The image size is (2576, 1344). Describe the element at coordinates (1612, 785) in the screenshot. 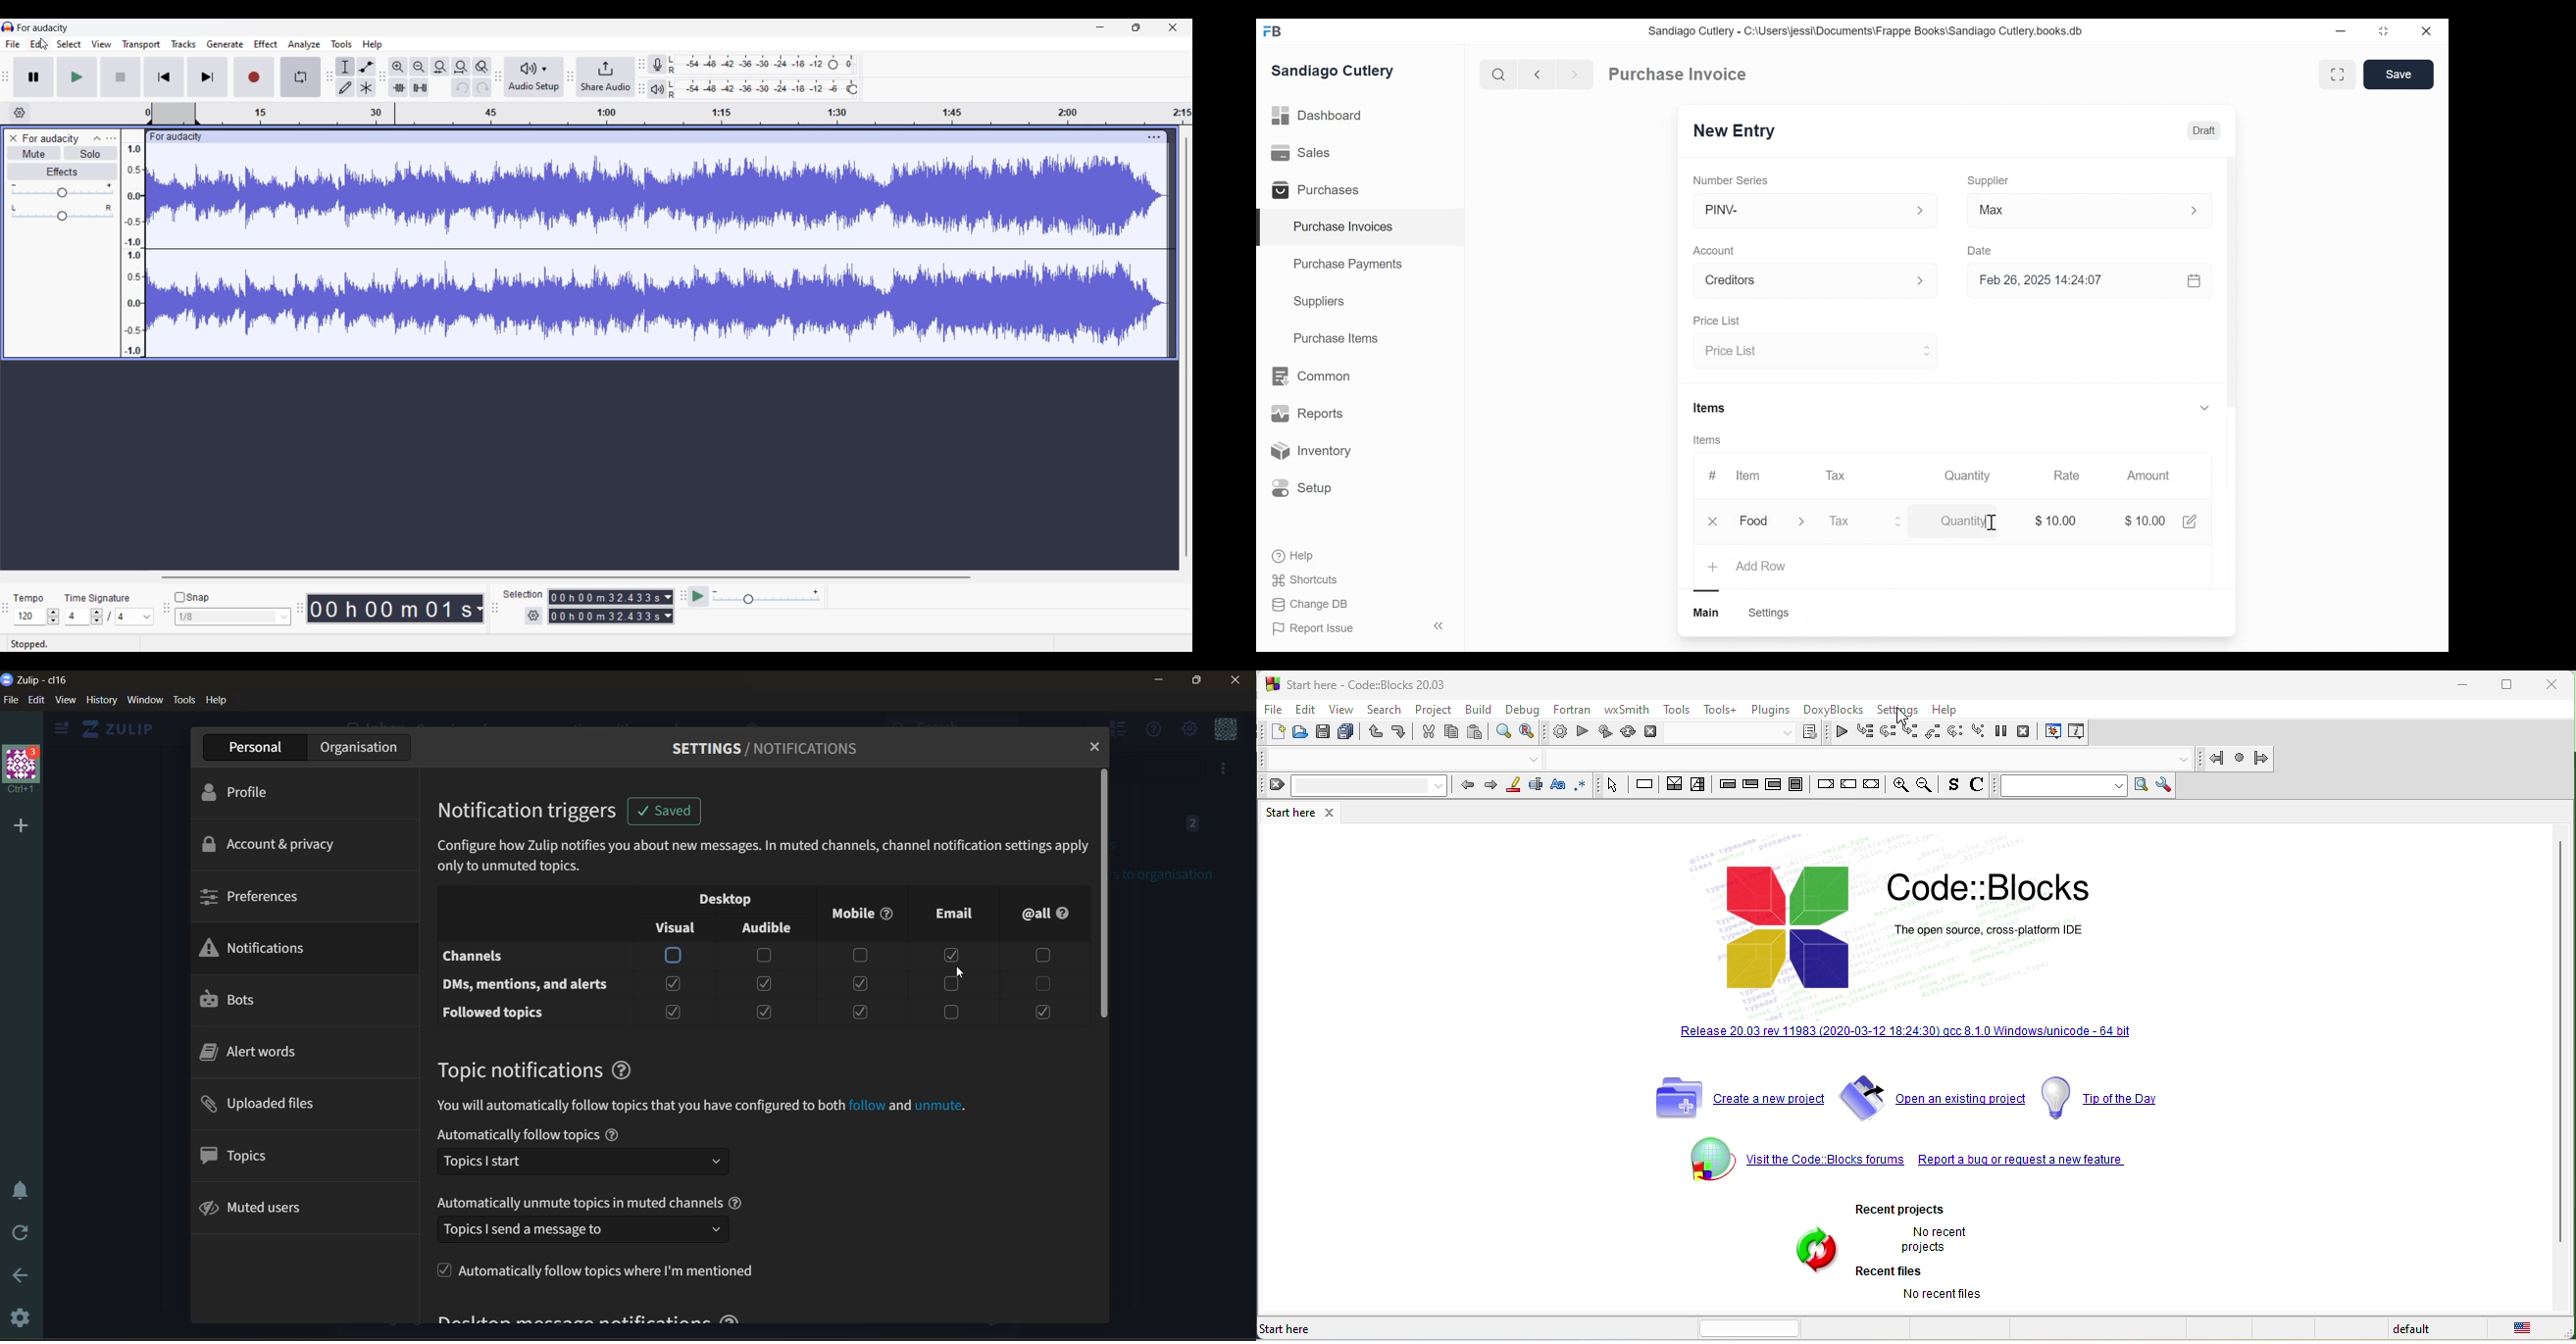

I see `select` at that location.